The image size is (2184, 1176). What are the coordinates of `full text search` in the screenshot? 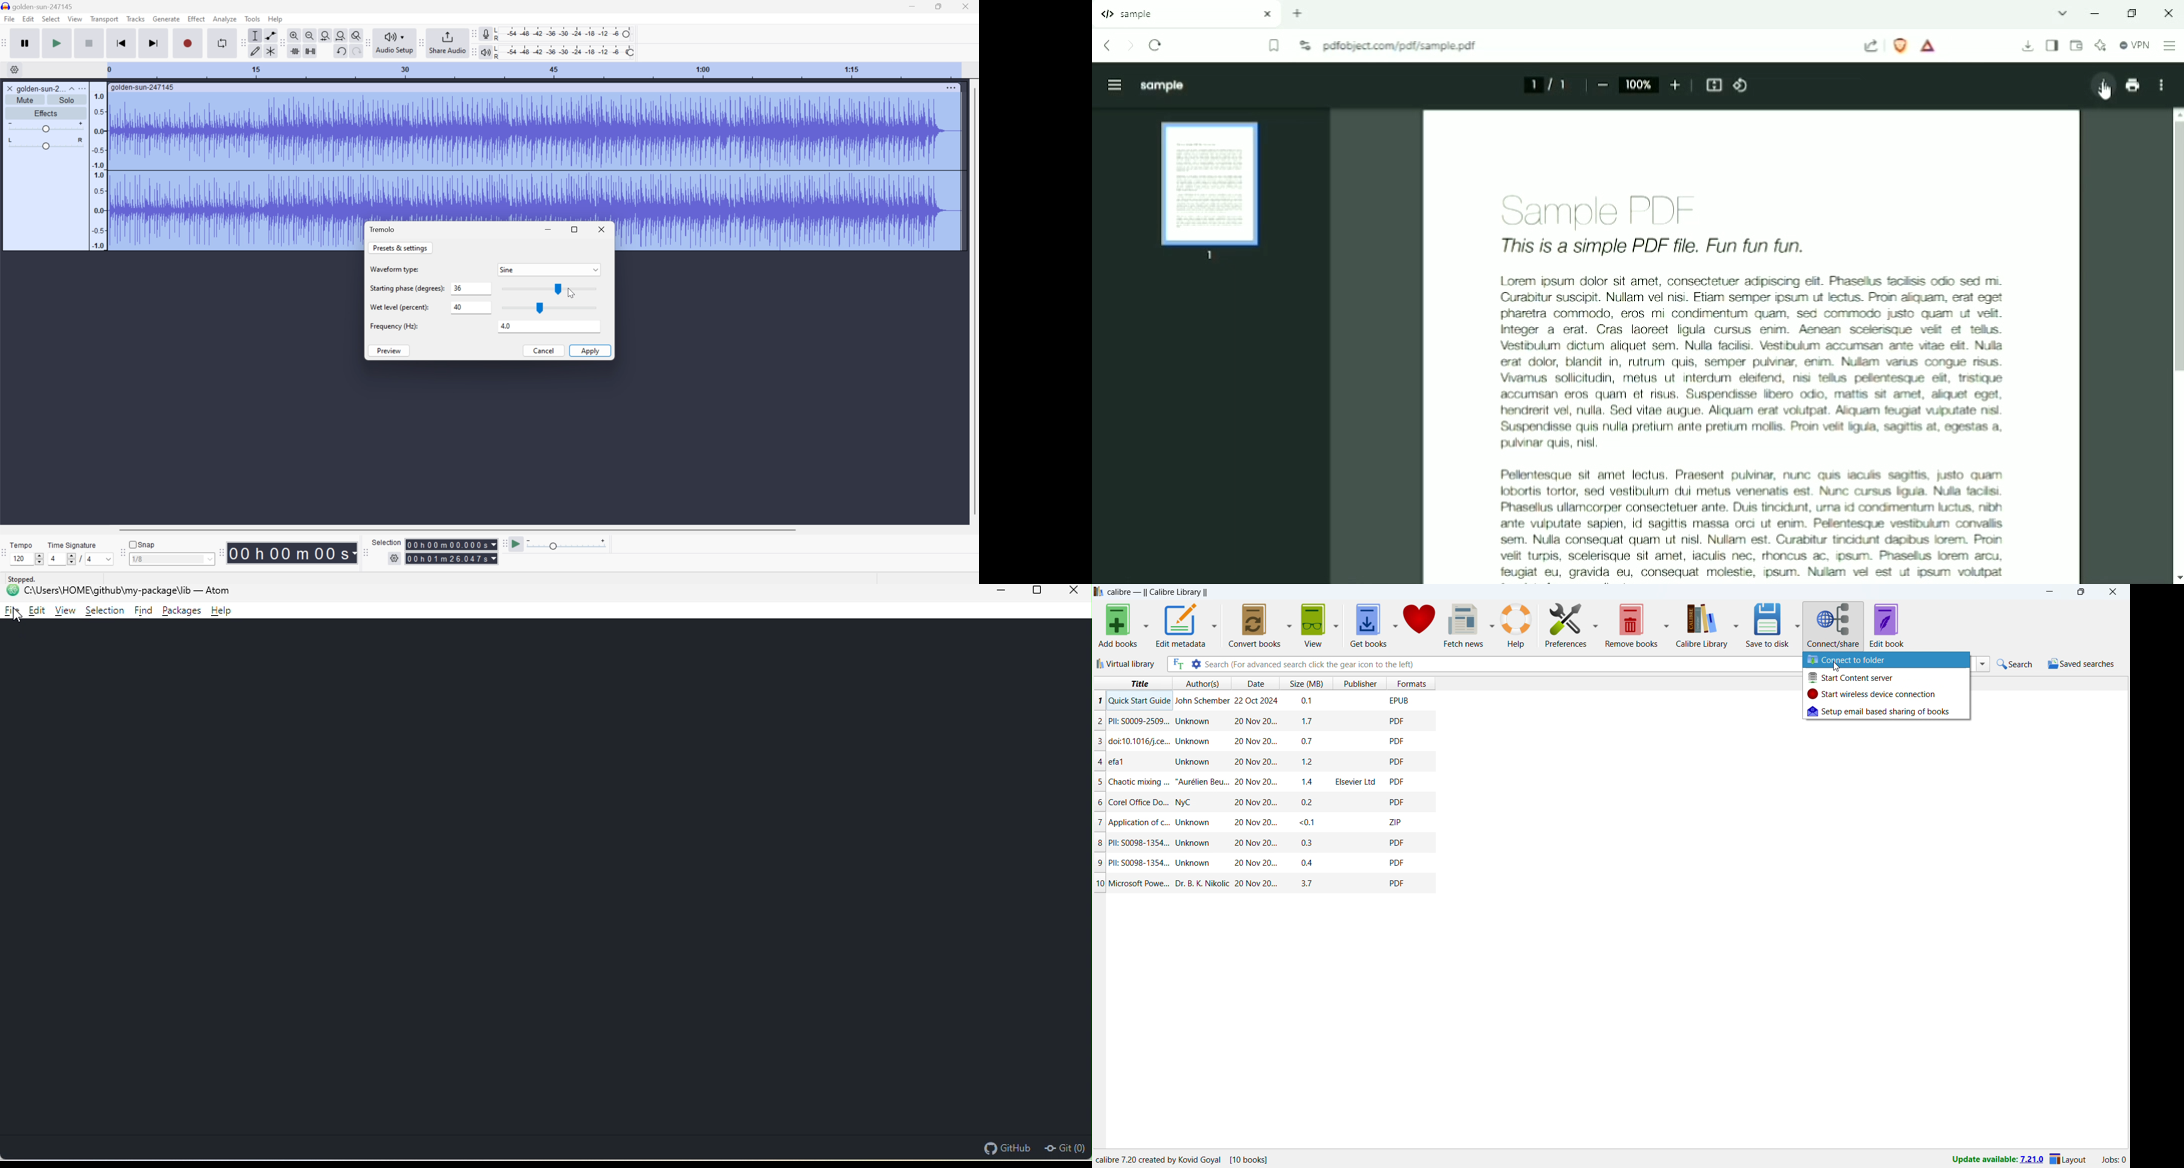 It's located at (1177, 663).